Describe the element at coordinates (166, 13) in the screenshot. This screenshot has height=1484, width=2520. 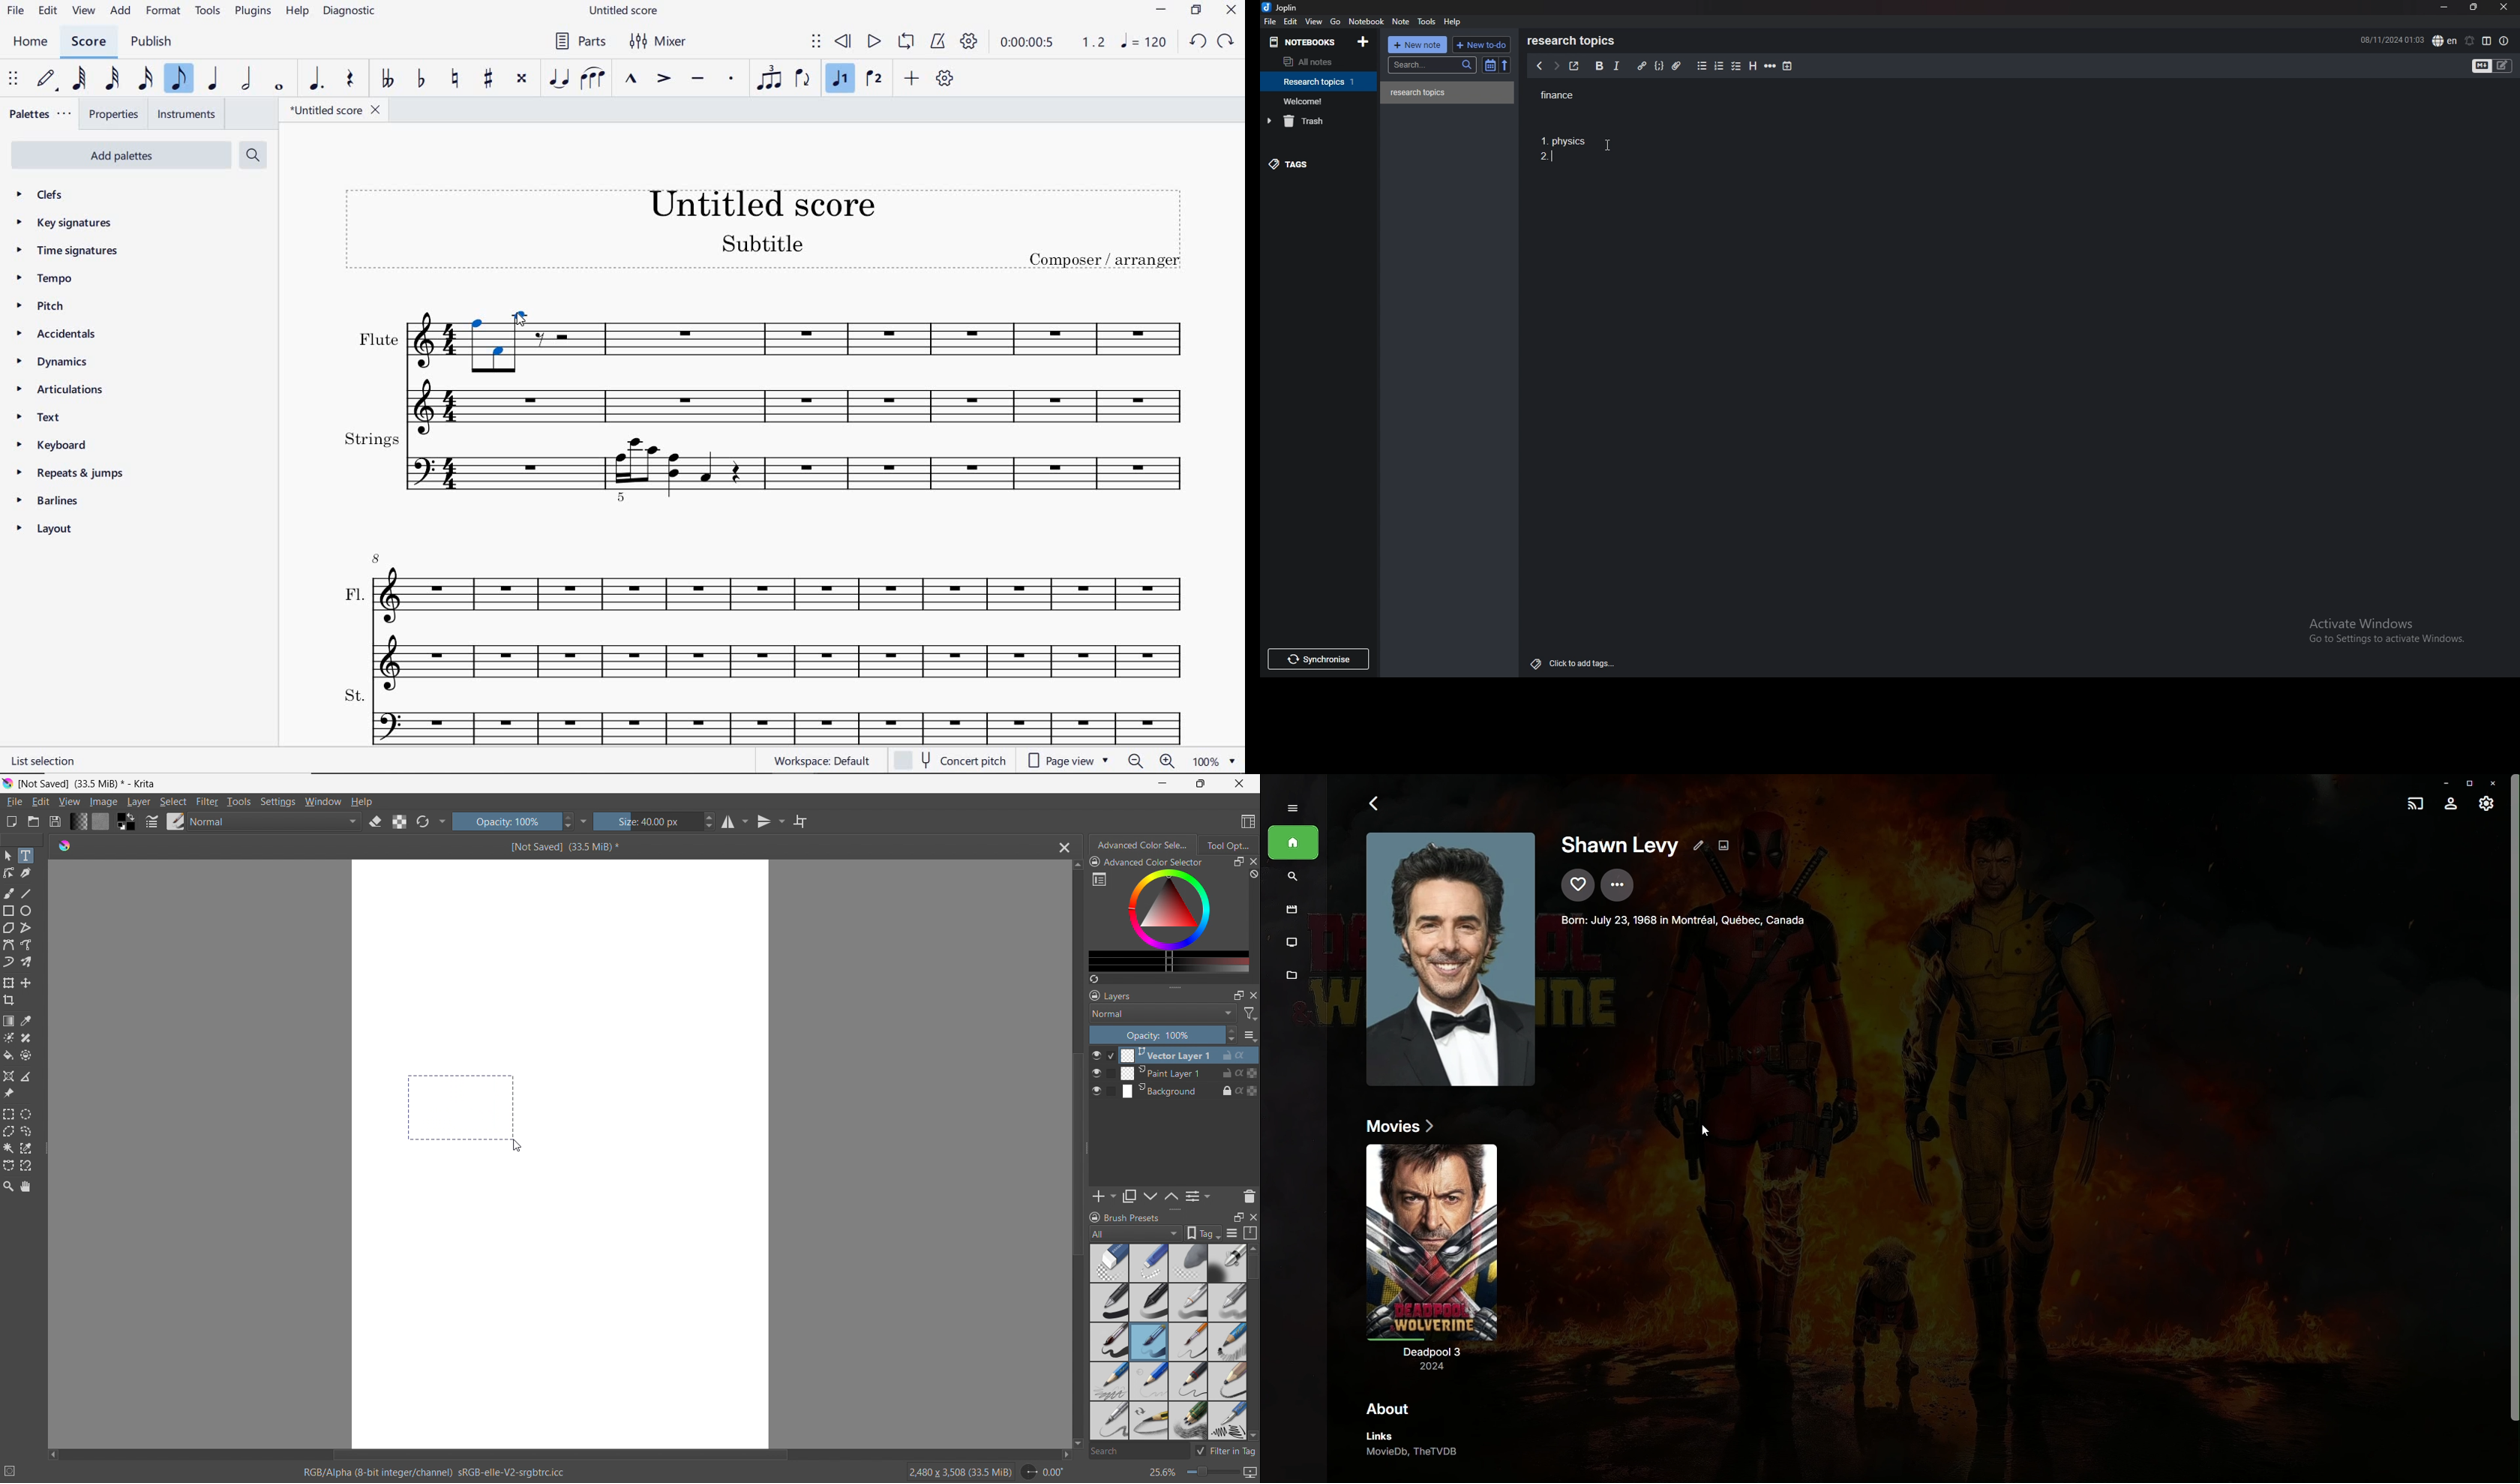
I see `FORMAT` at that location.